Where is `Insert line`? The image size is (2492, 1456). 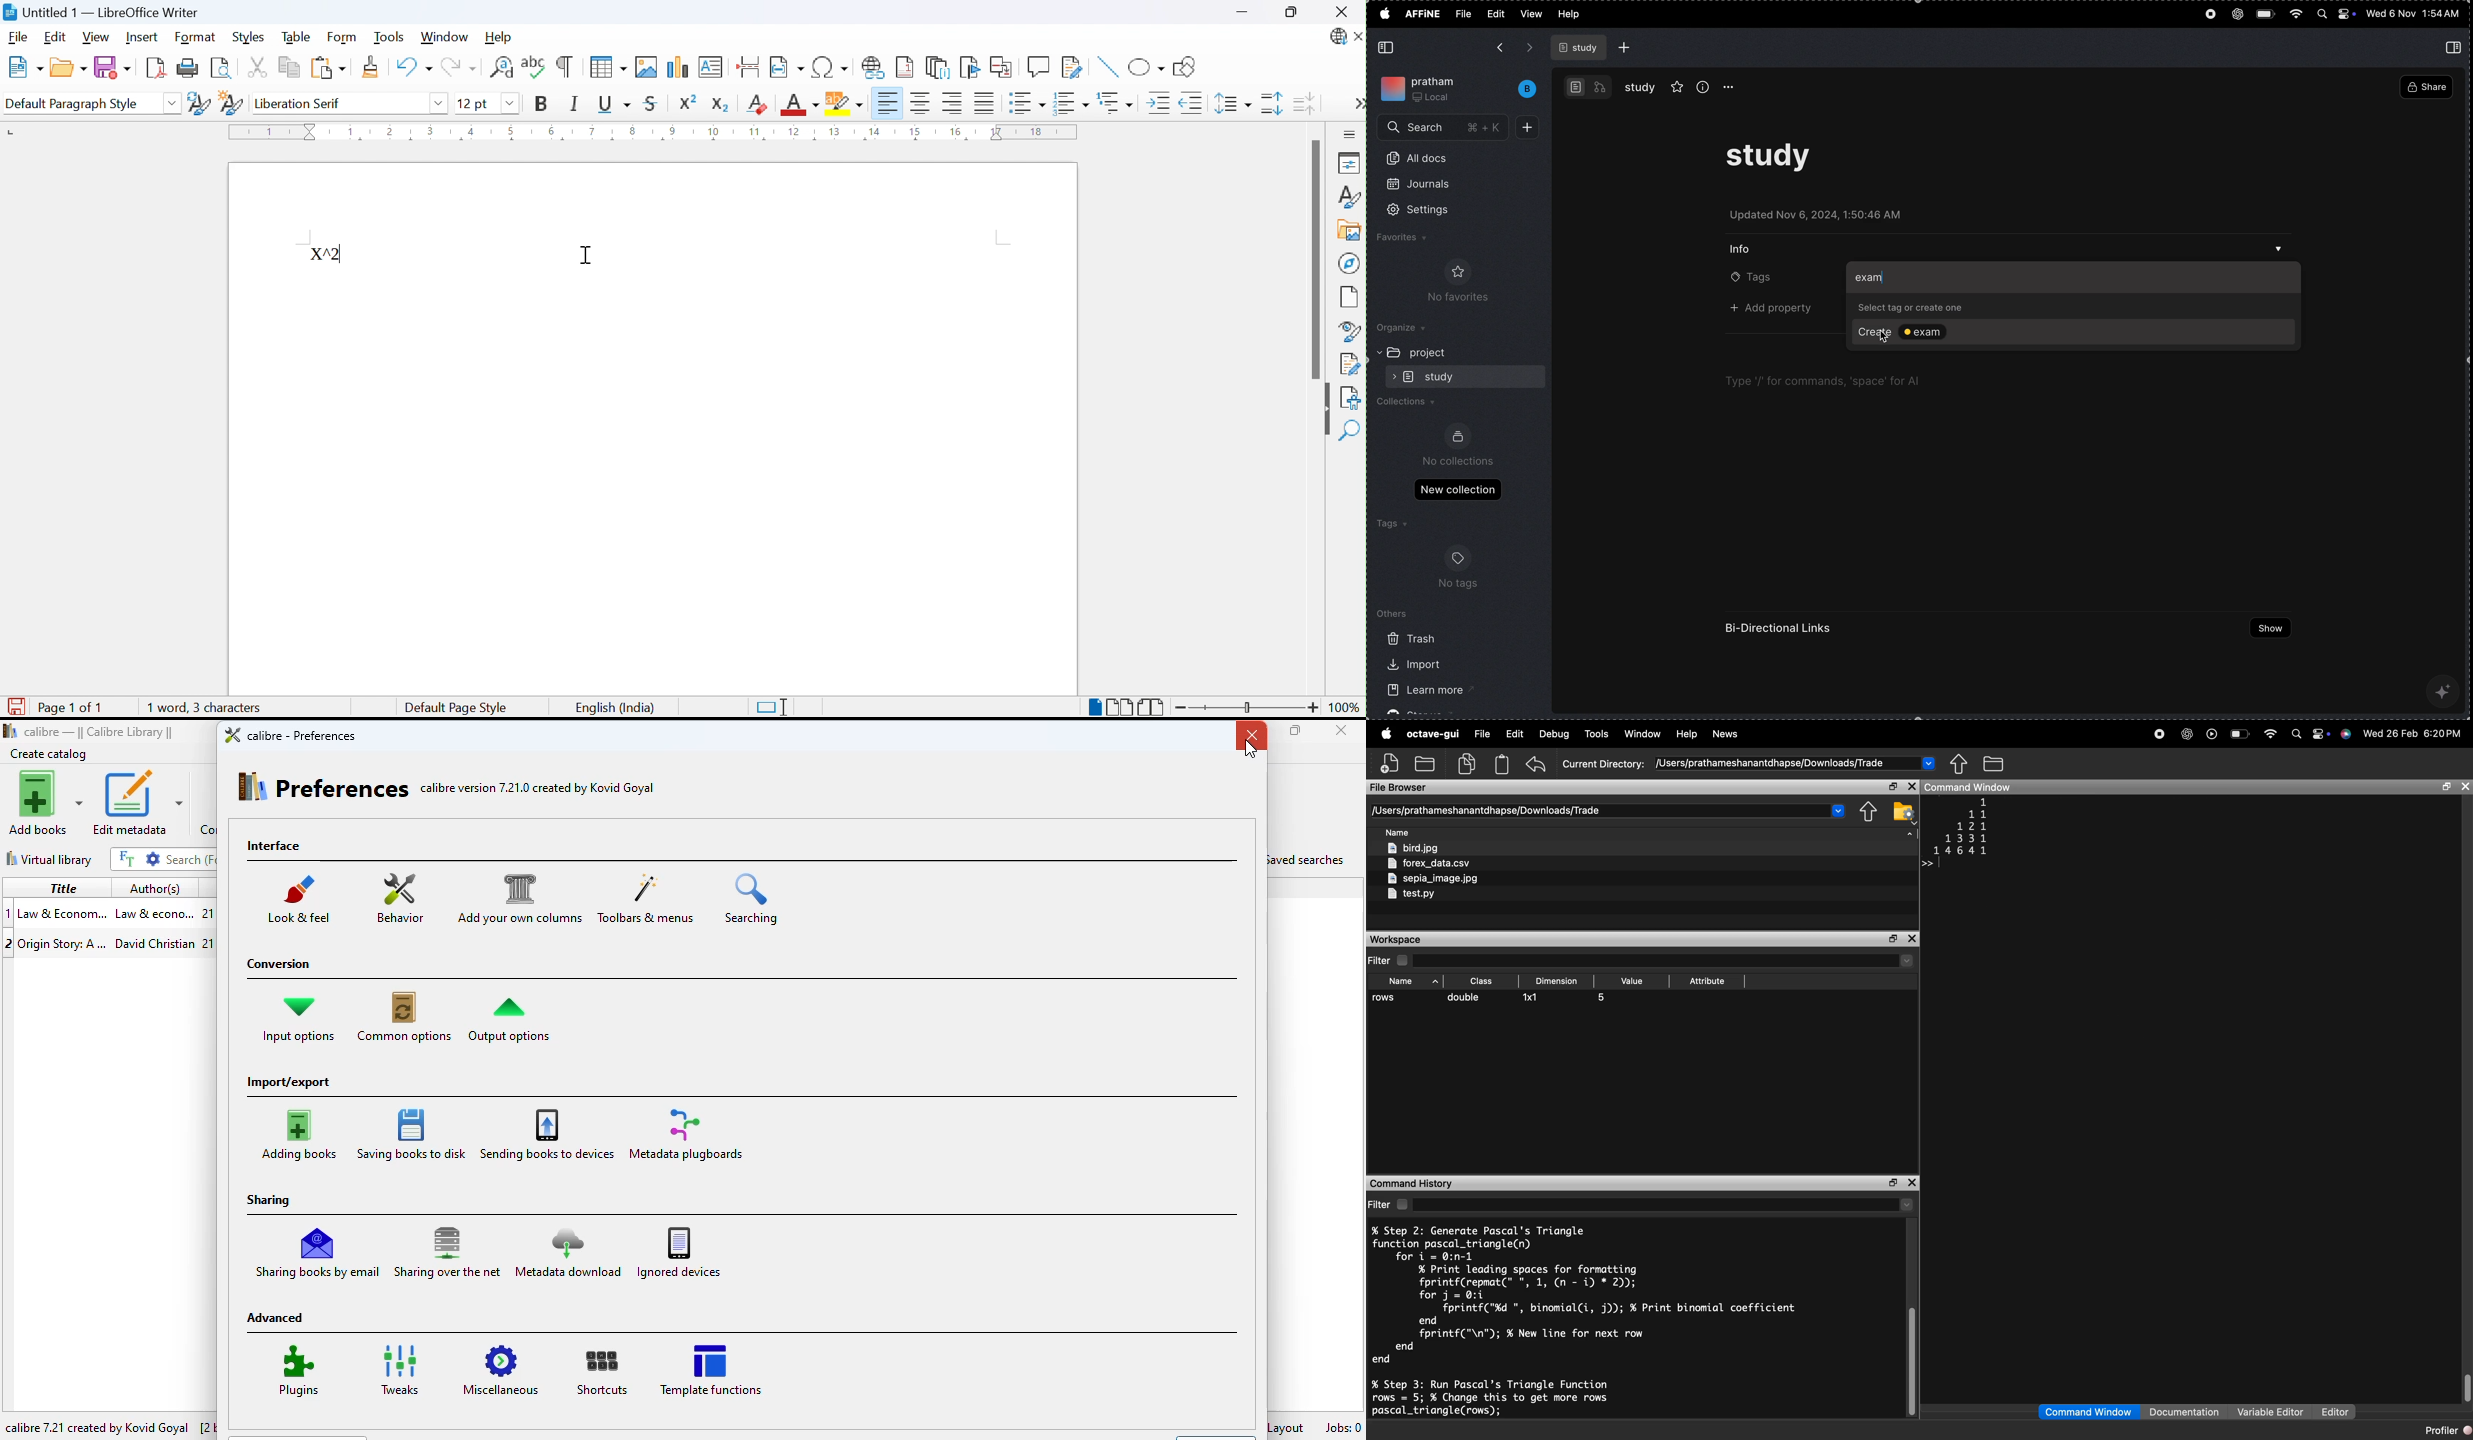
Insert line is located at coordinates (1108, 69).